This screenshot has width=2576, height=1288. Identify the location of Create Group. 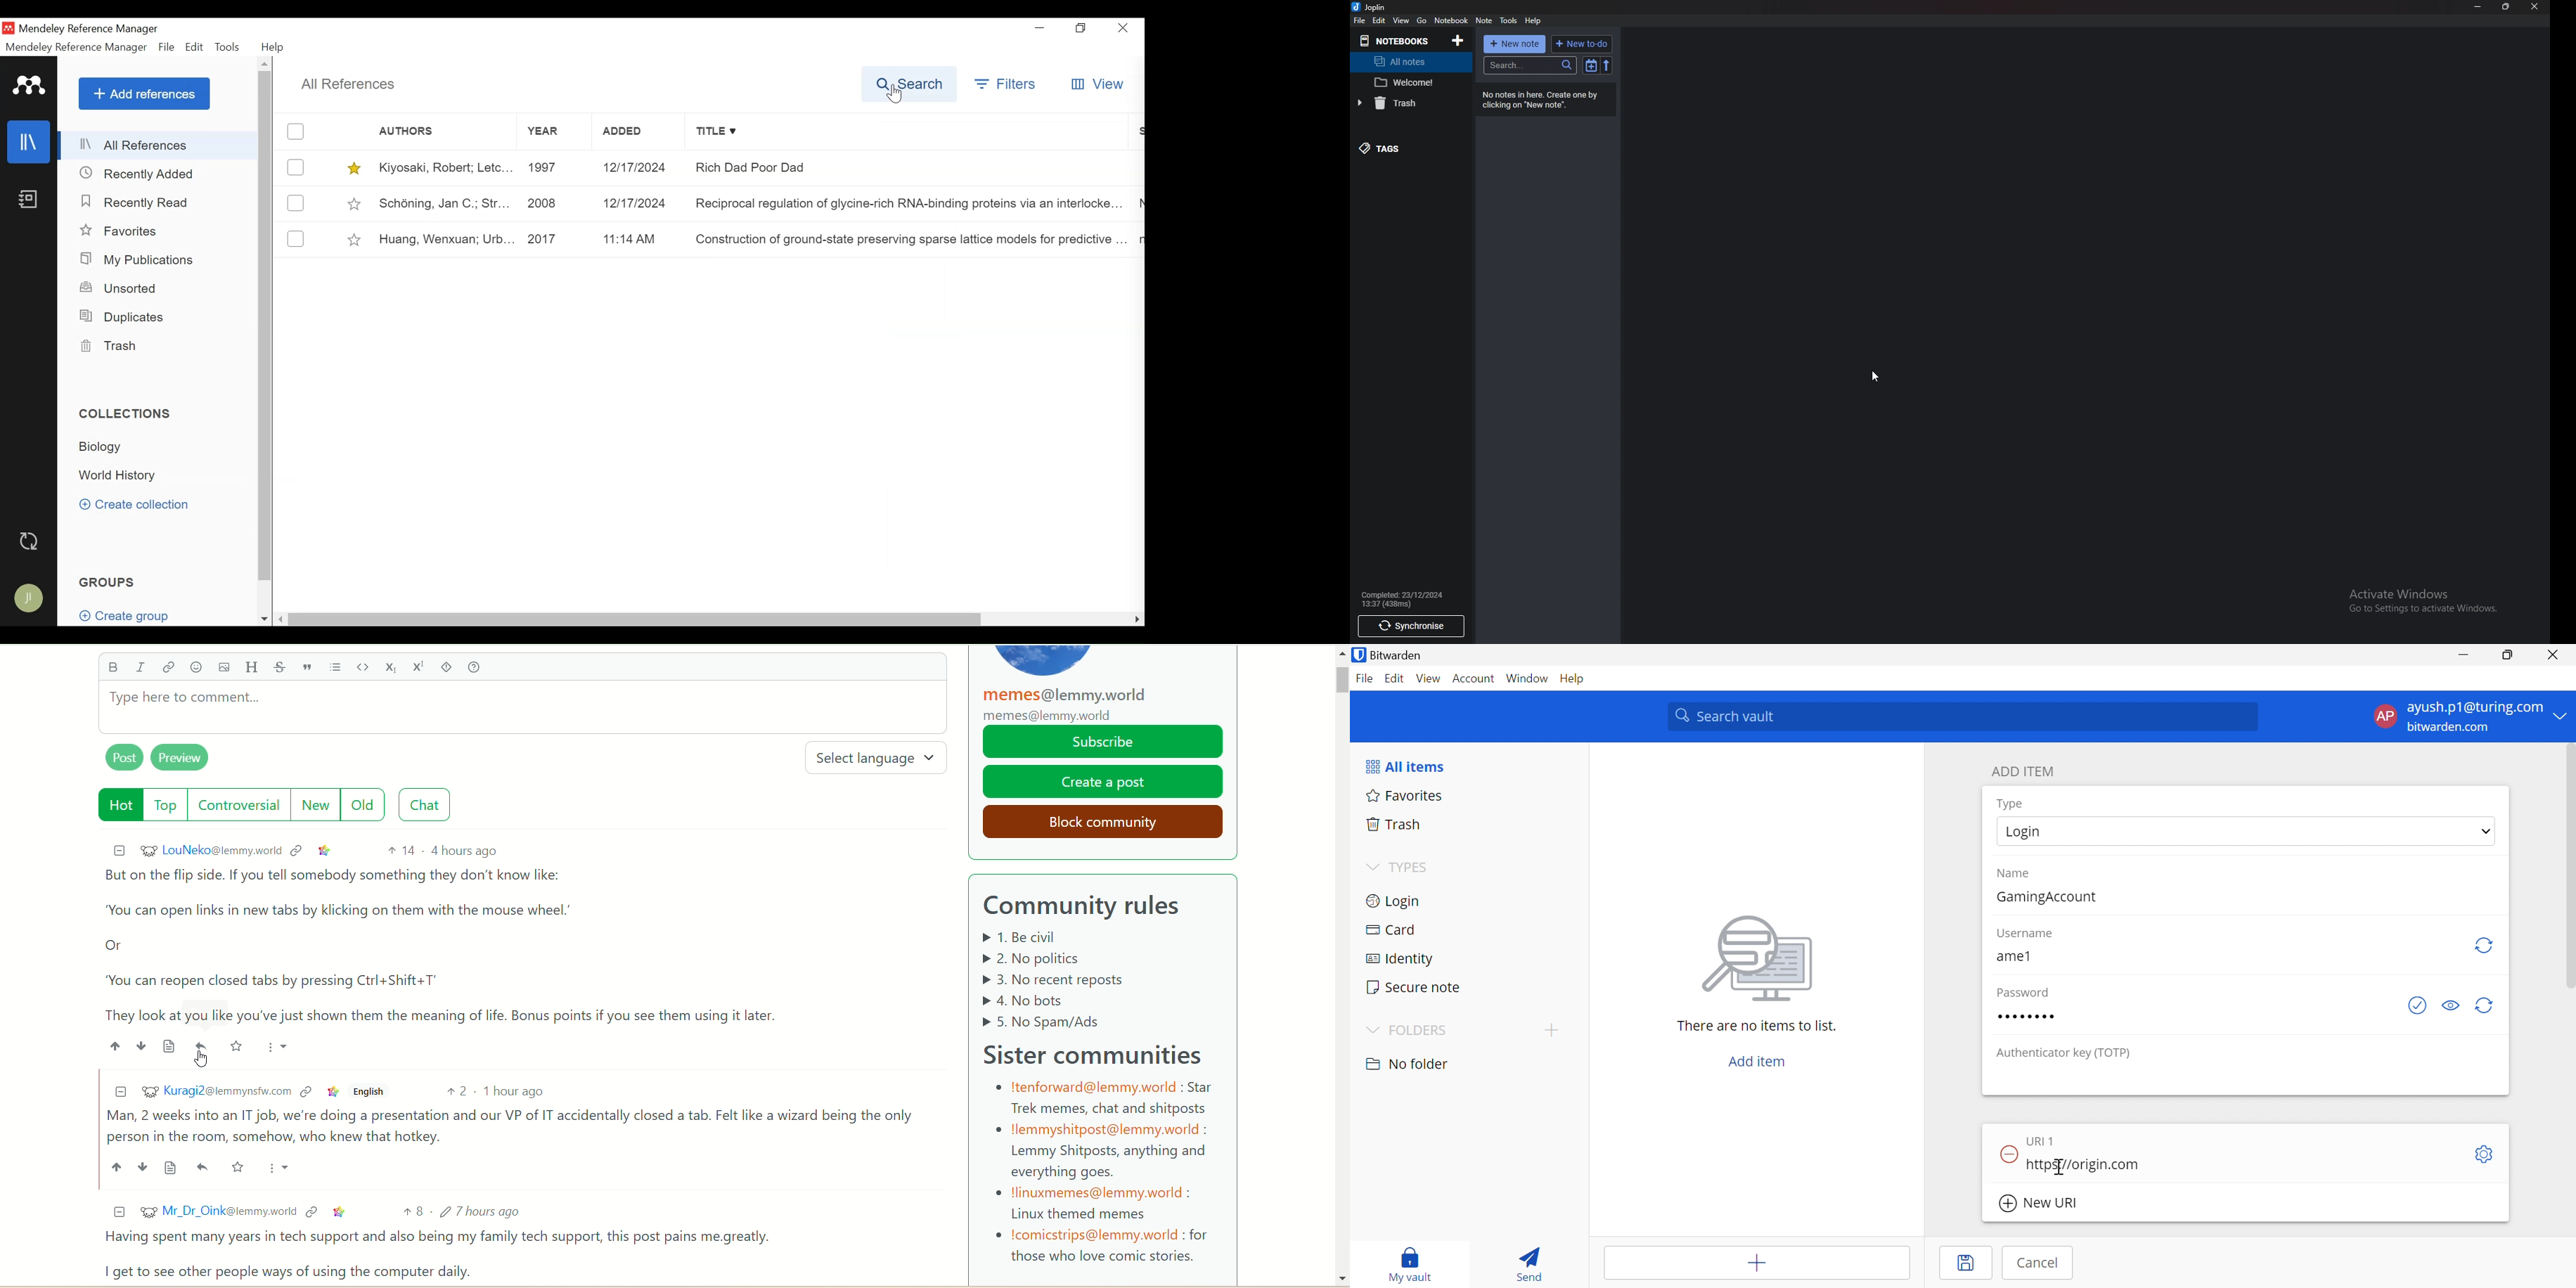
(123, 612).